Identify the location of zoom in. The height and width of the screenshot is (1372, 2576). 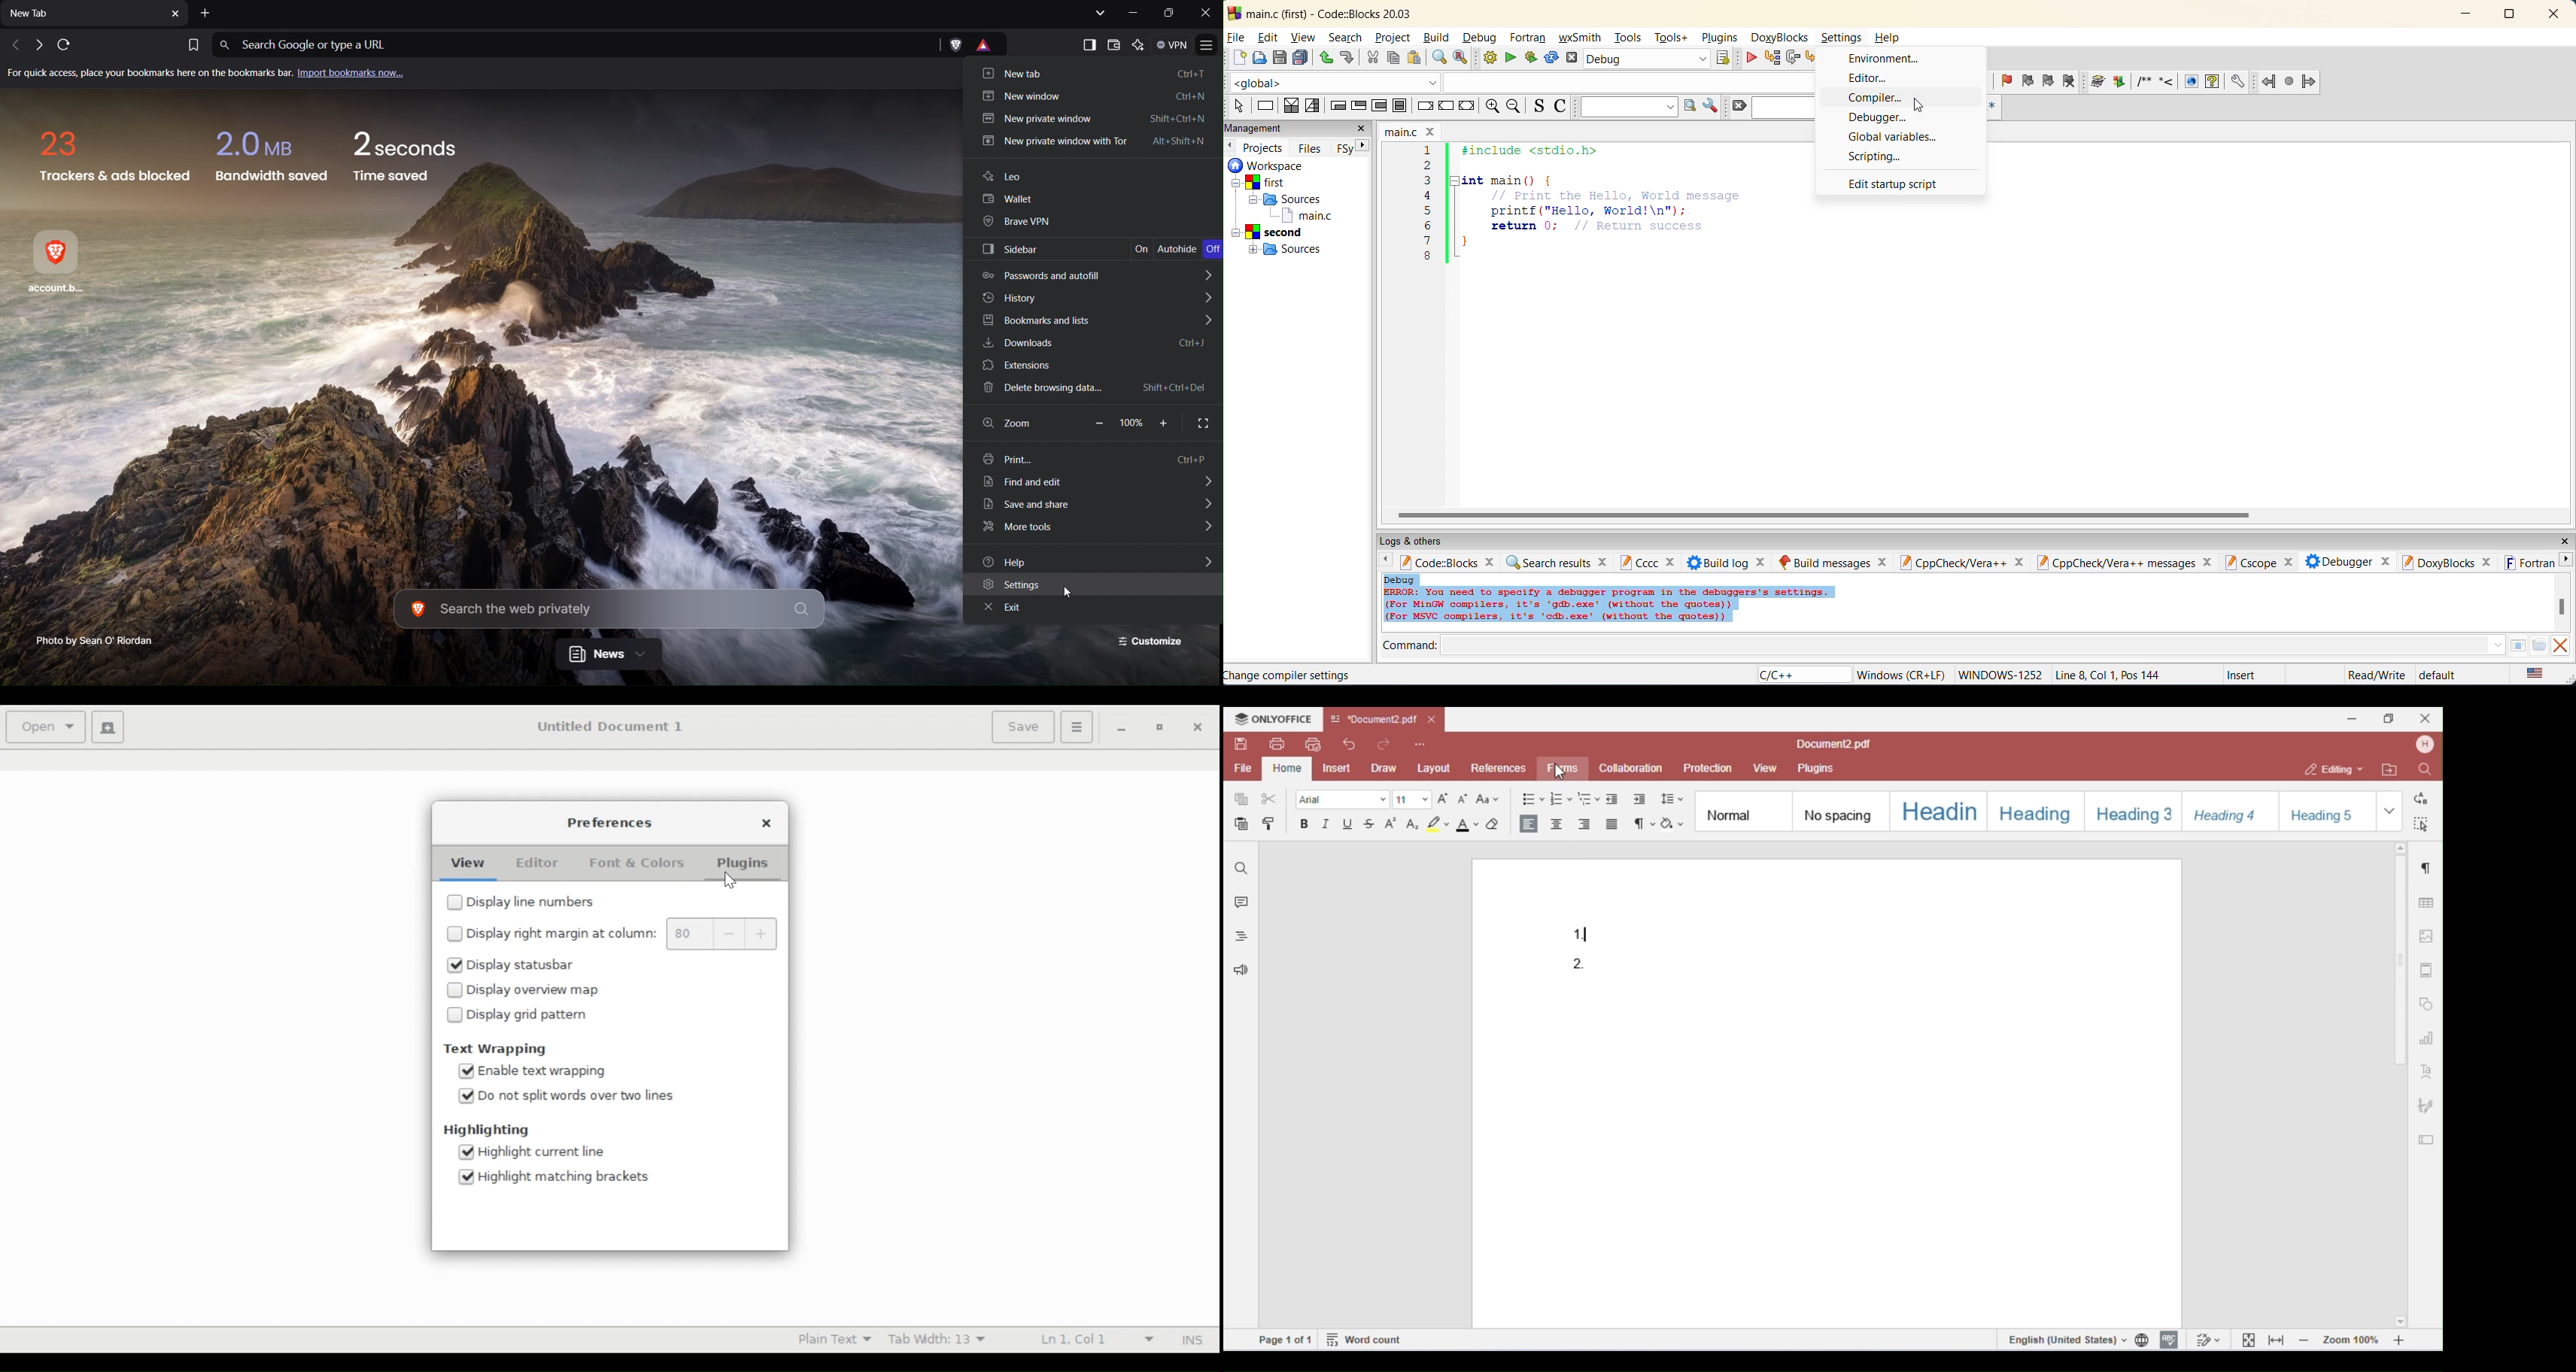
(1494, 107).